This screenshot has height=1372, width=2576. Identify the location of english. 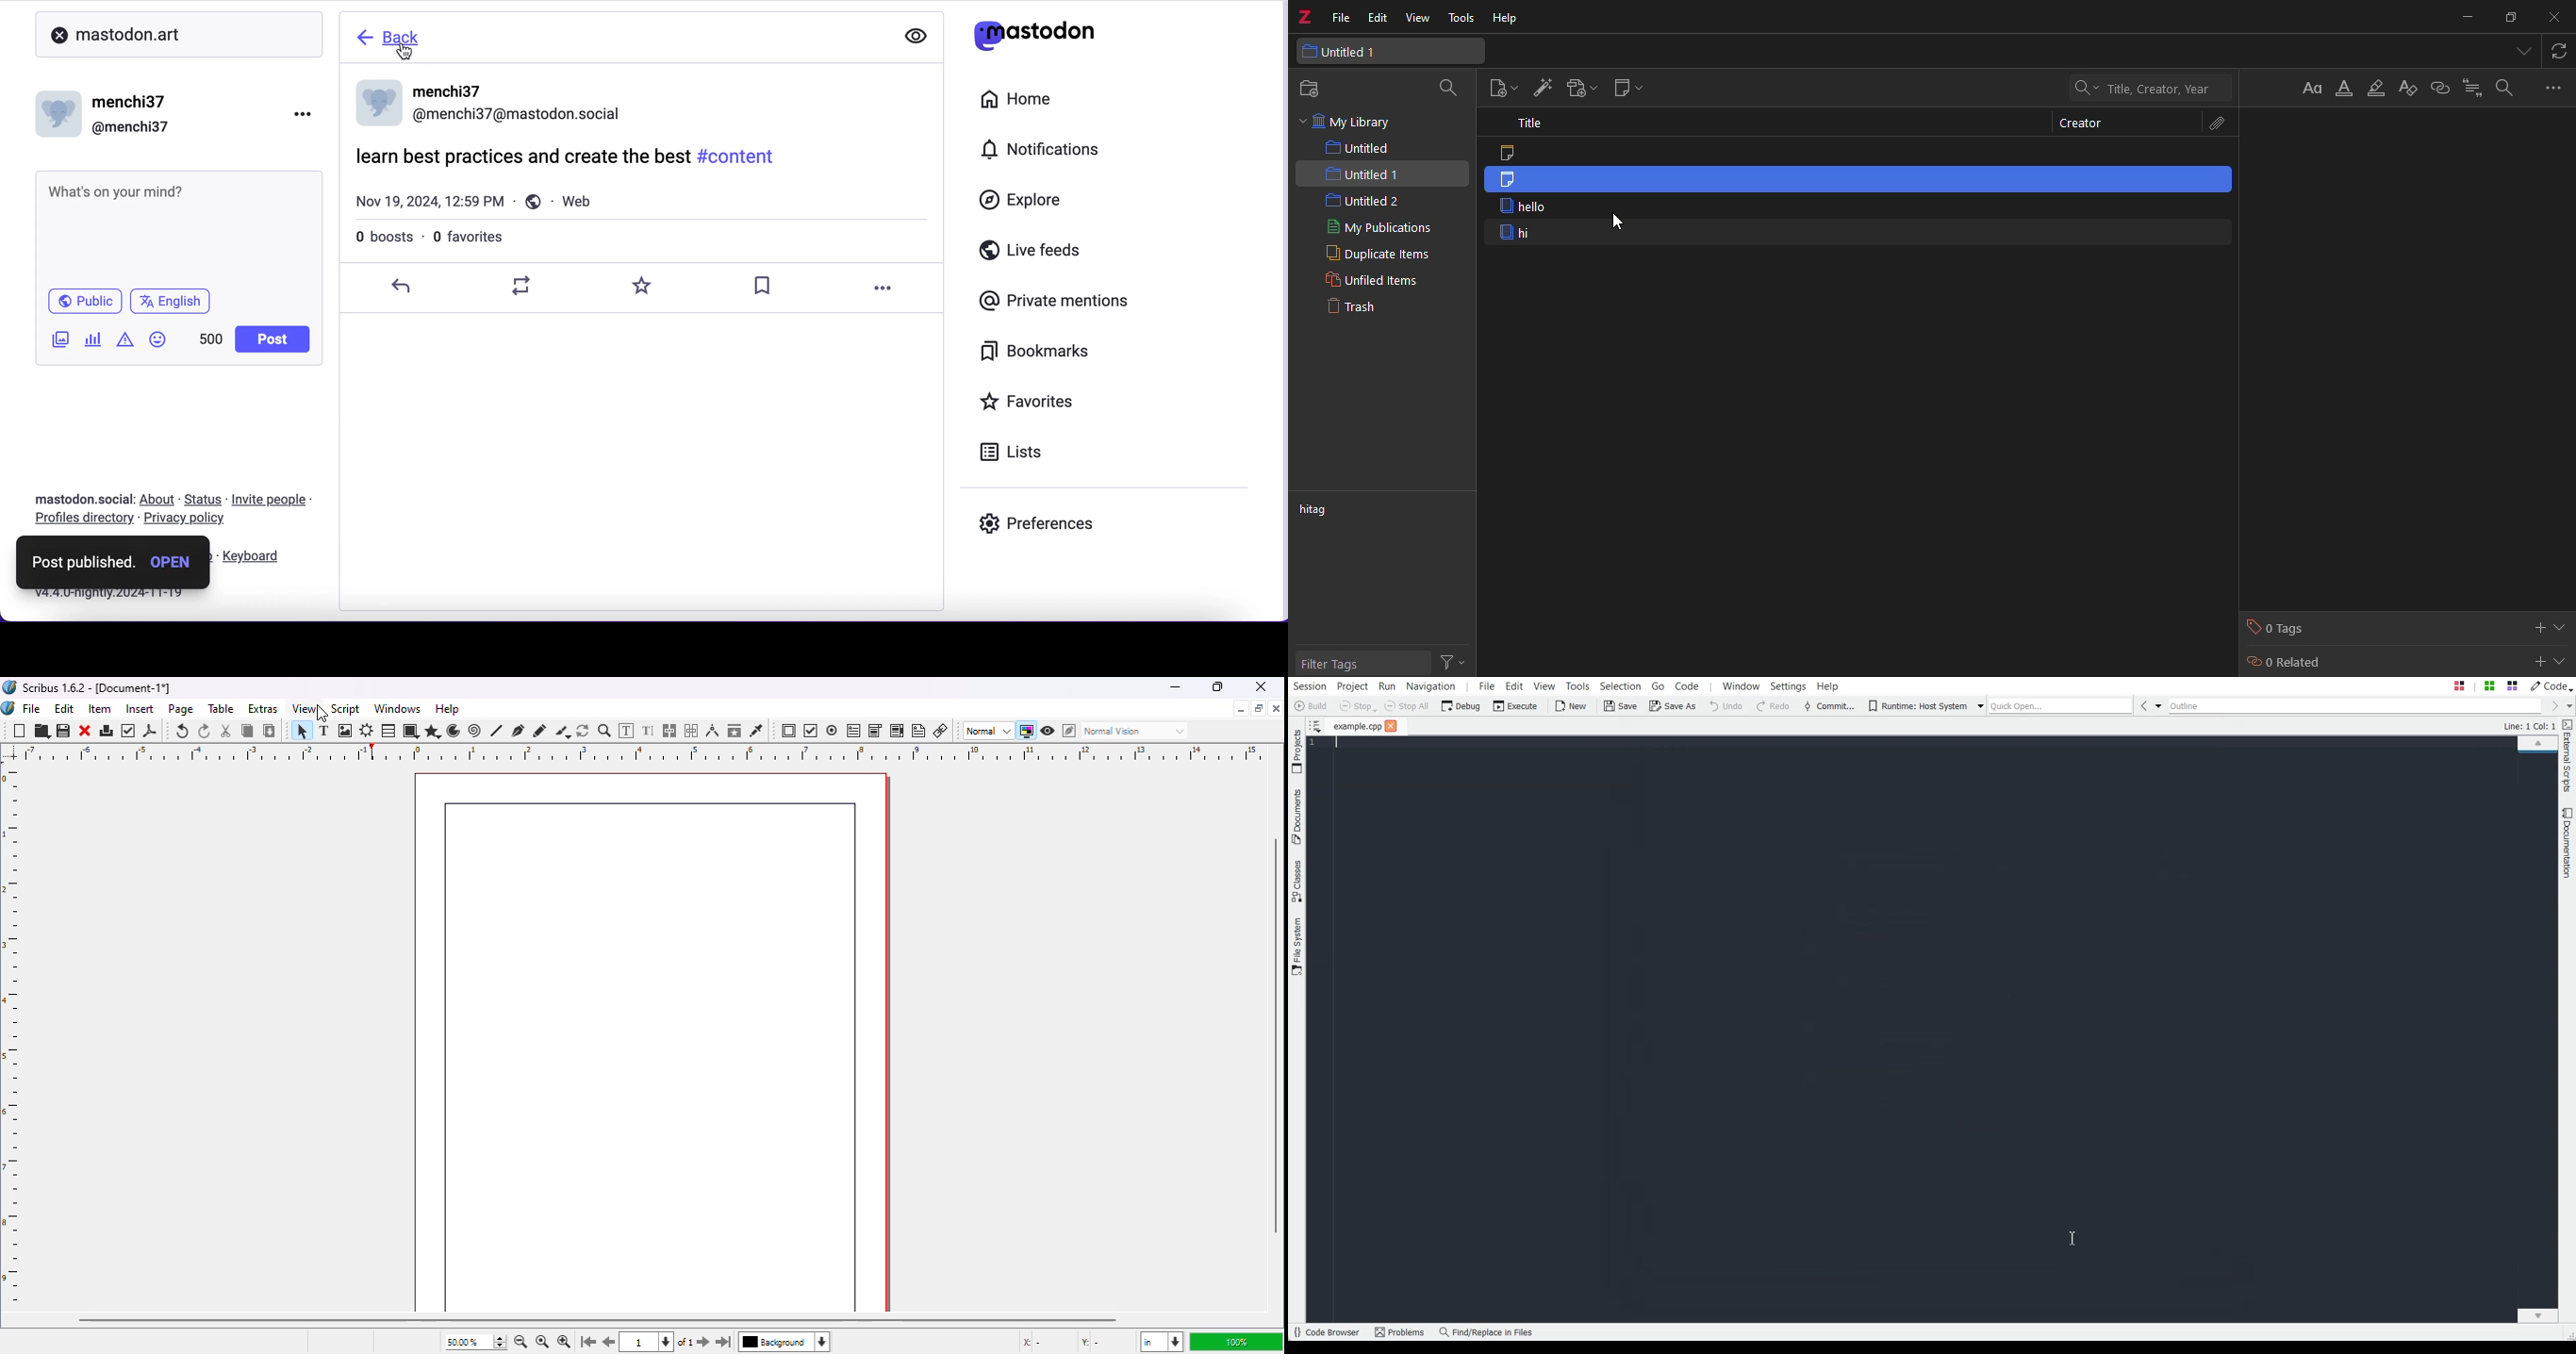
(177, 300).